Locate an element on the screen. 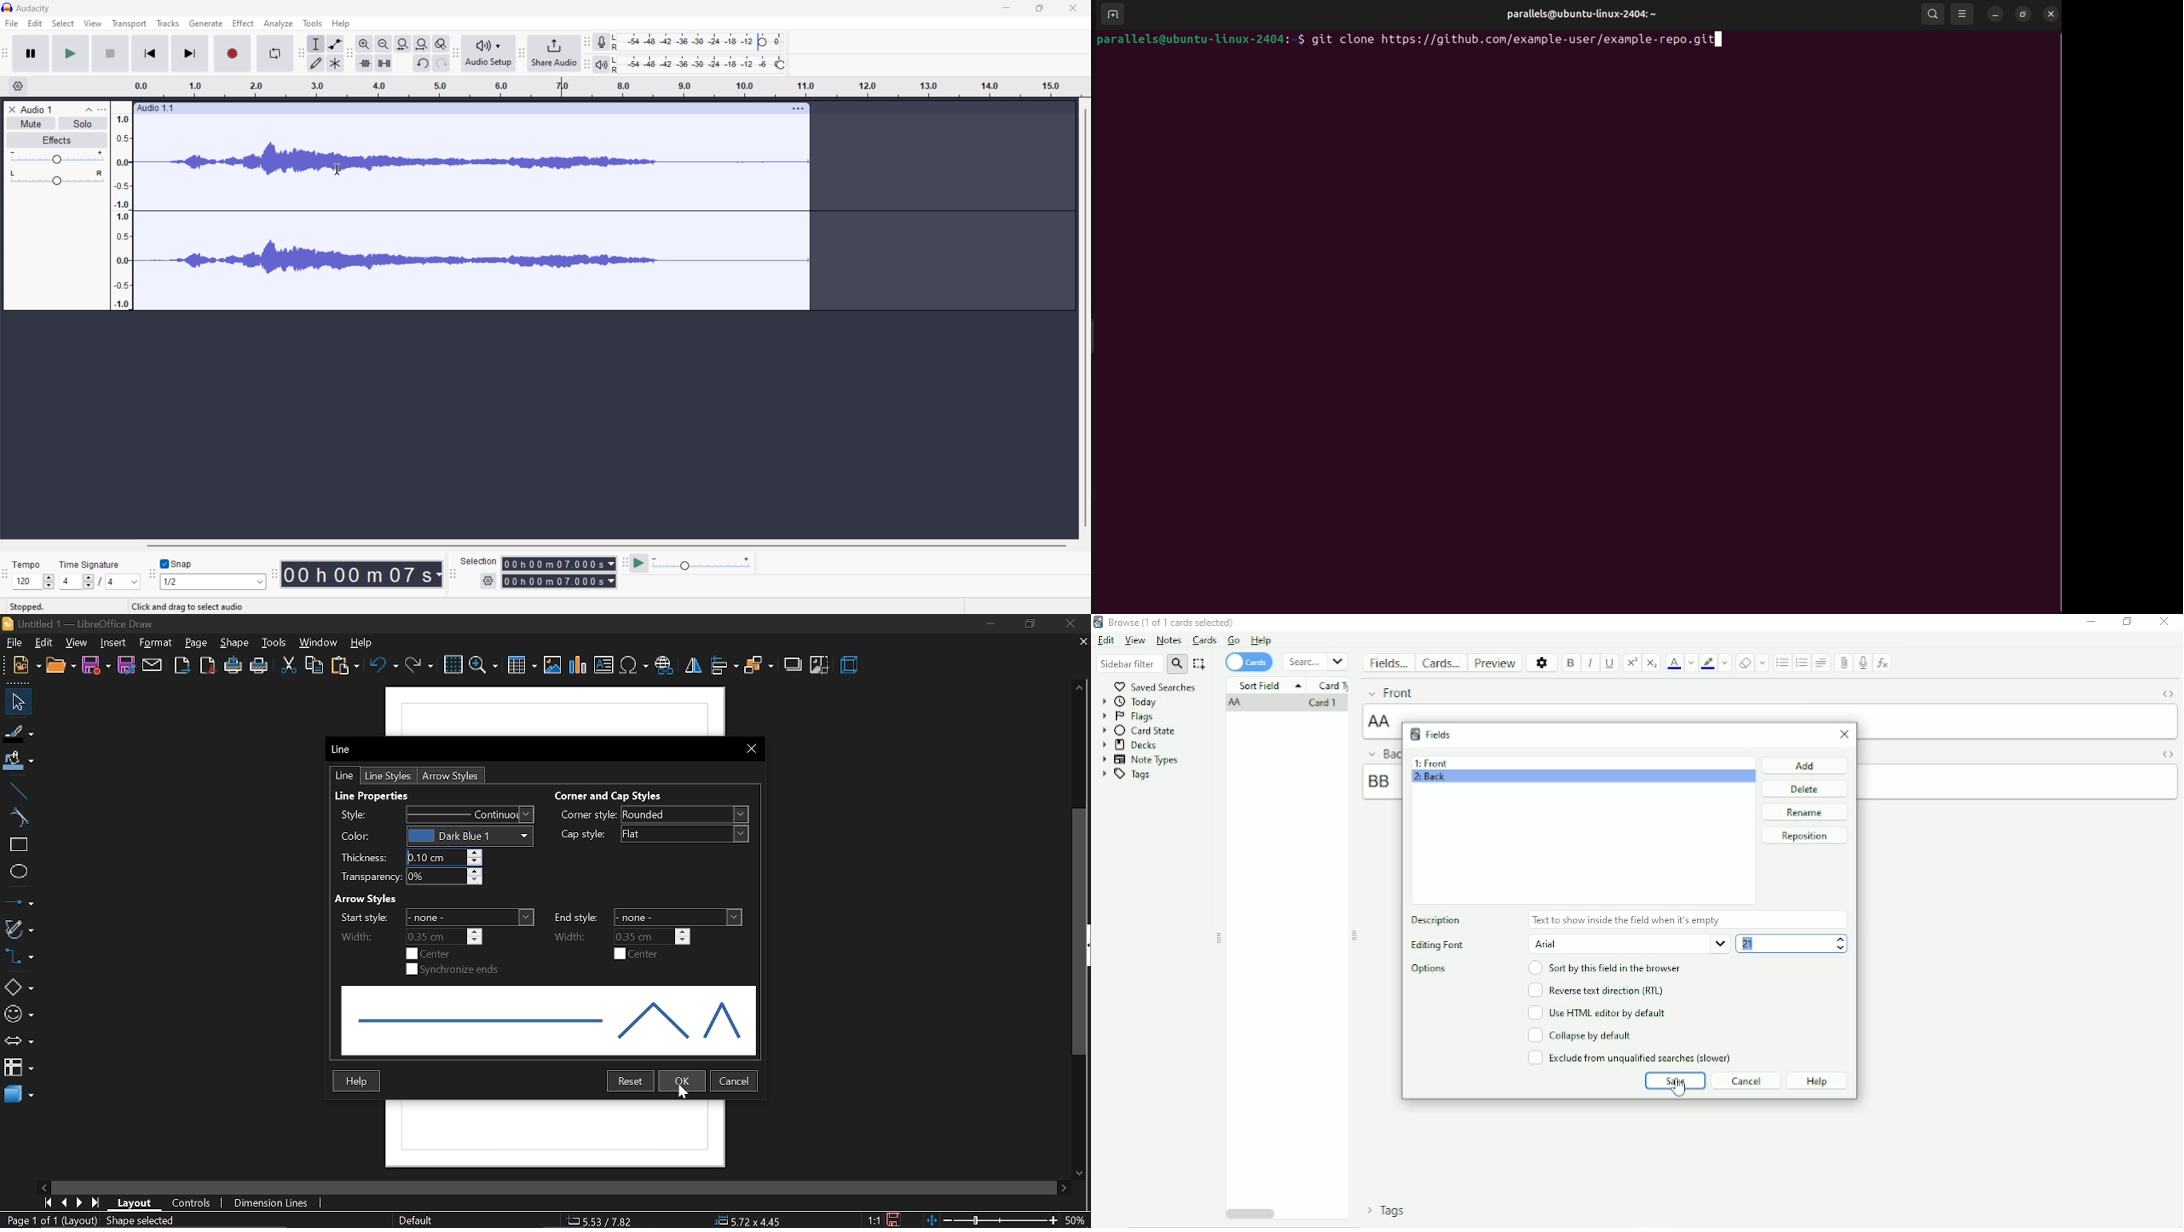  Help is located at coordinates (1261, 640).